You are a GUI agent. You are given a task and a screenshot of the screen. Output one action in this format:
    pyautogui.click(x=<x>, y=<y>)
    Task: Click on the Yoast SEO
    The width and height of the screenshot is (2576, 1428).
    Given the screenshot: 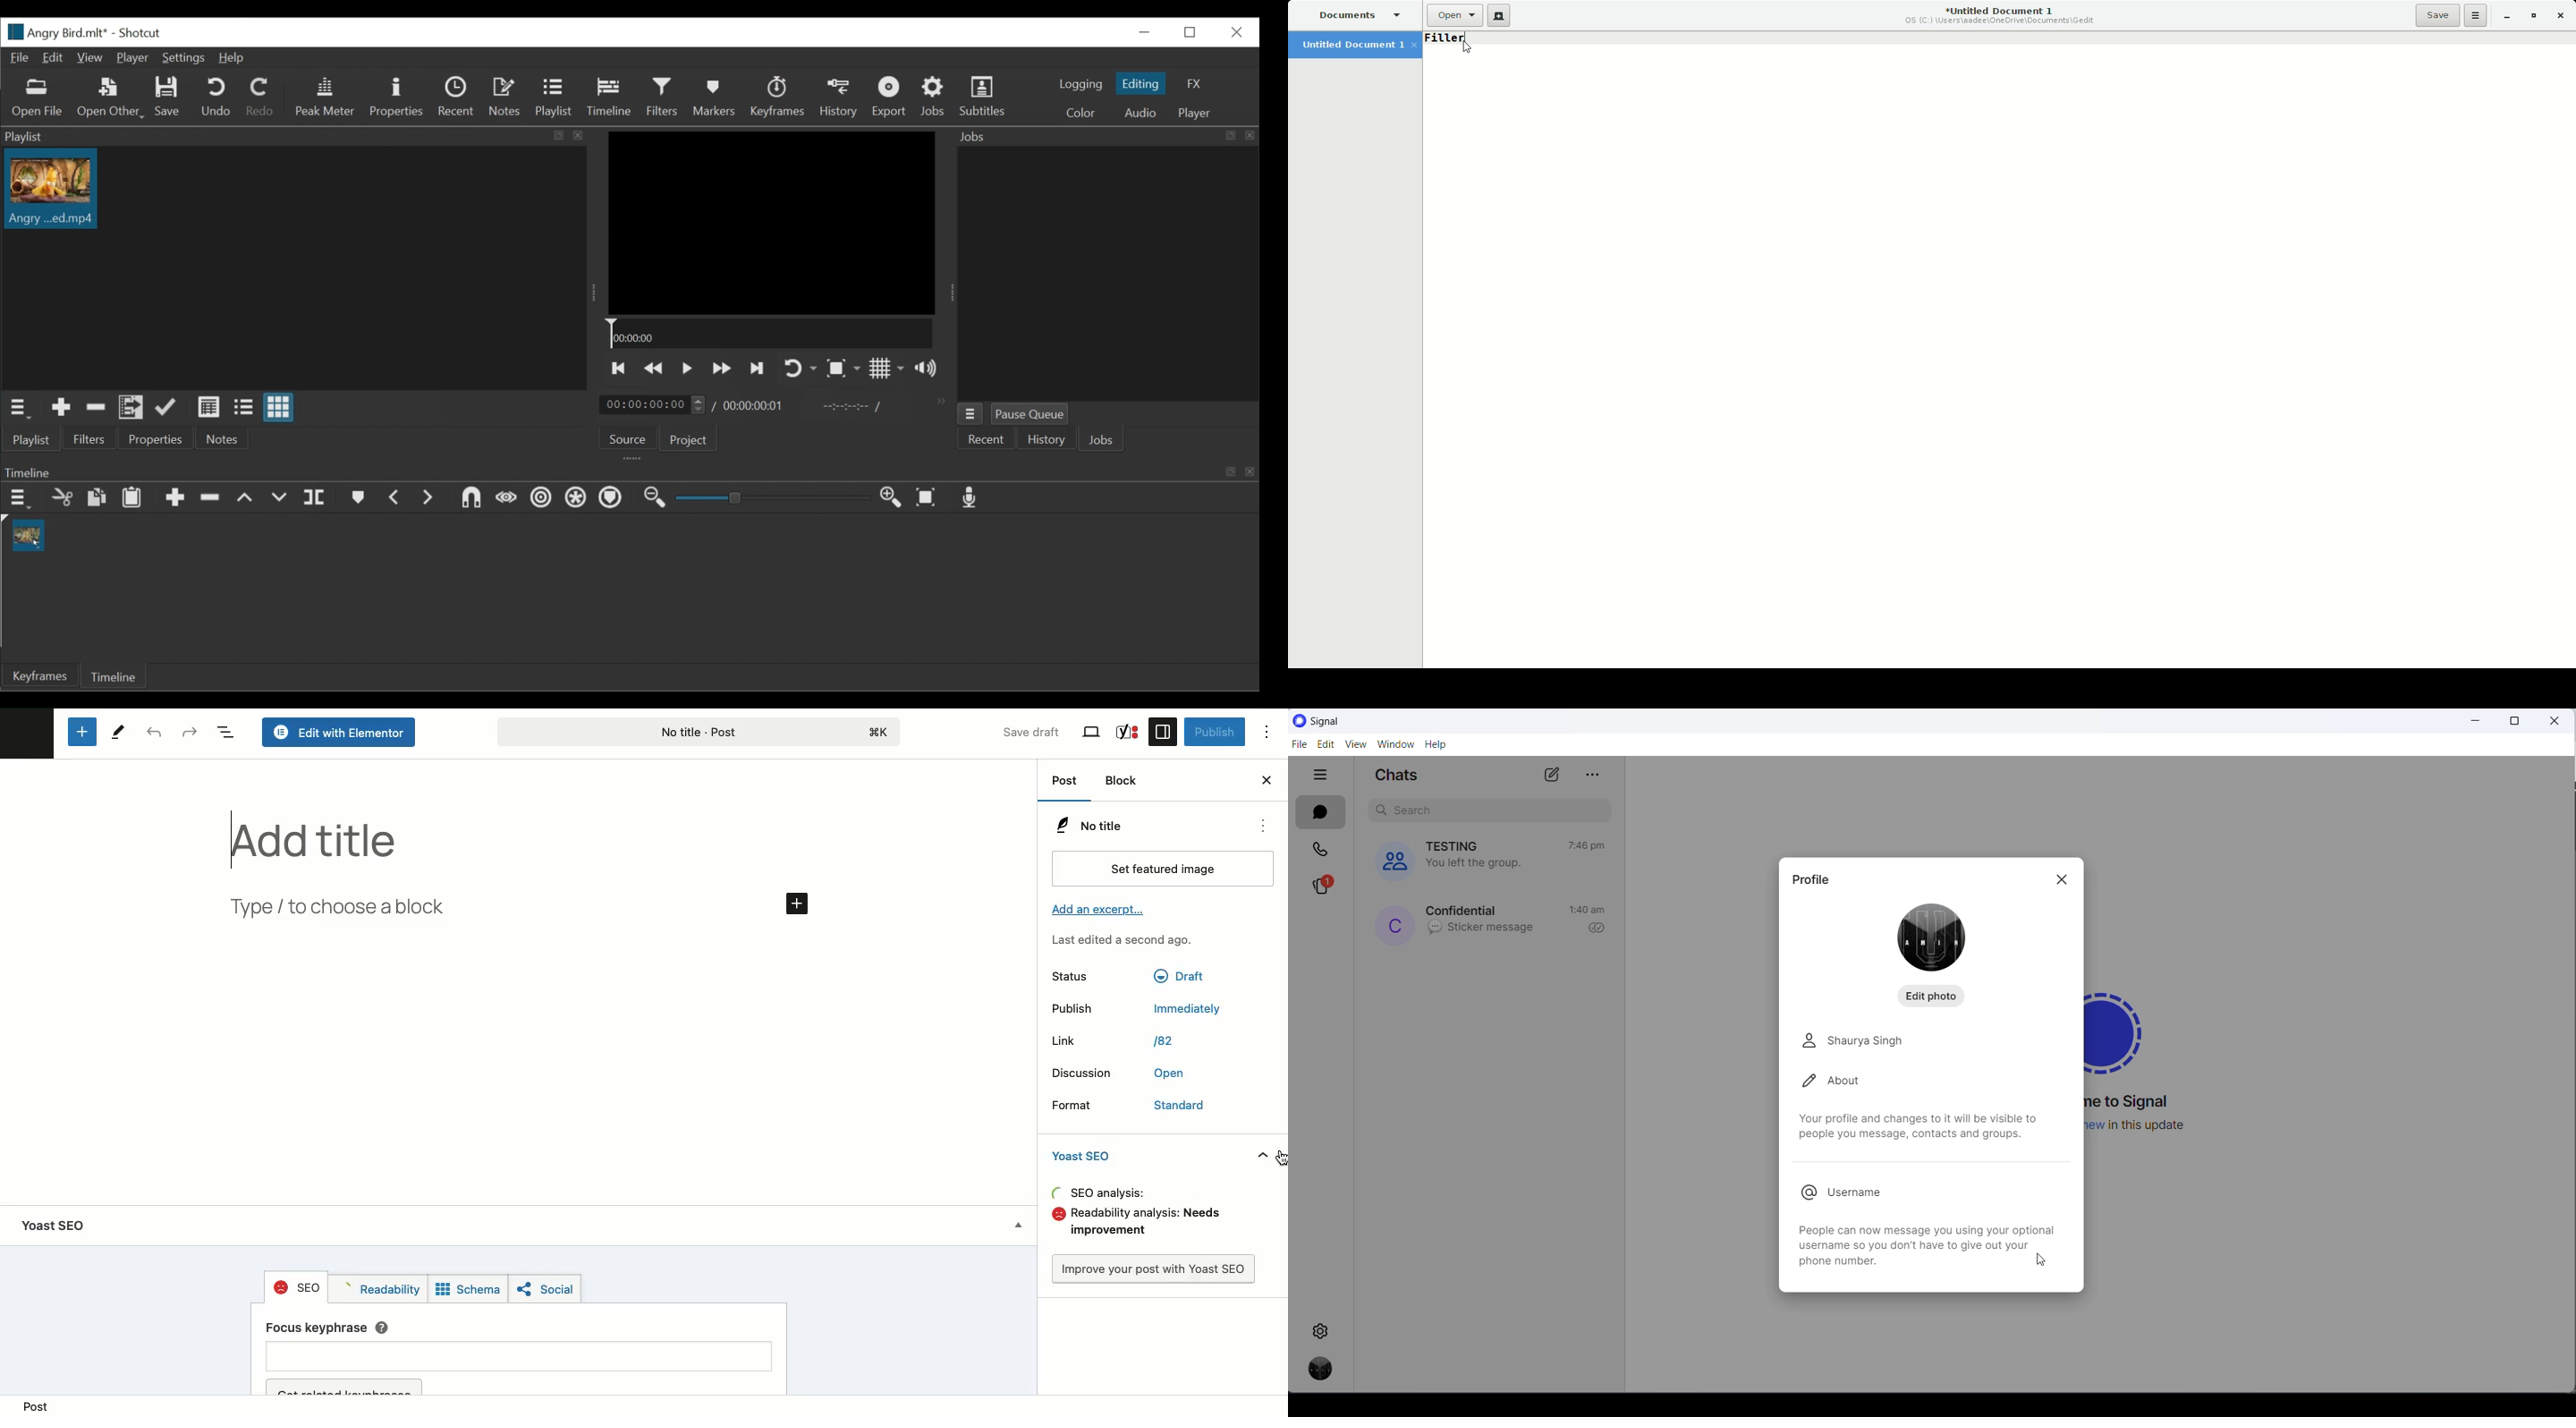 What is the action you would take?
    pyautogui.click(x=1086, y=1155)
    